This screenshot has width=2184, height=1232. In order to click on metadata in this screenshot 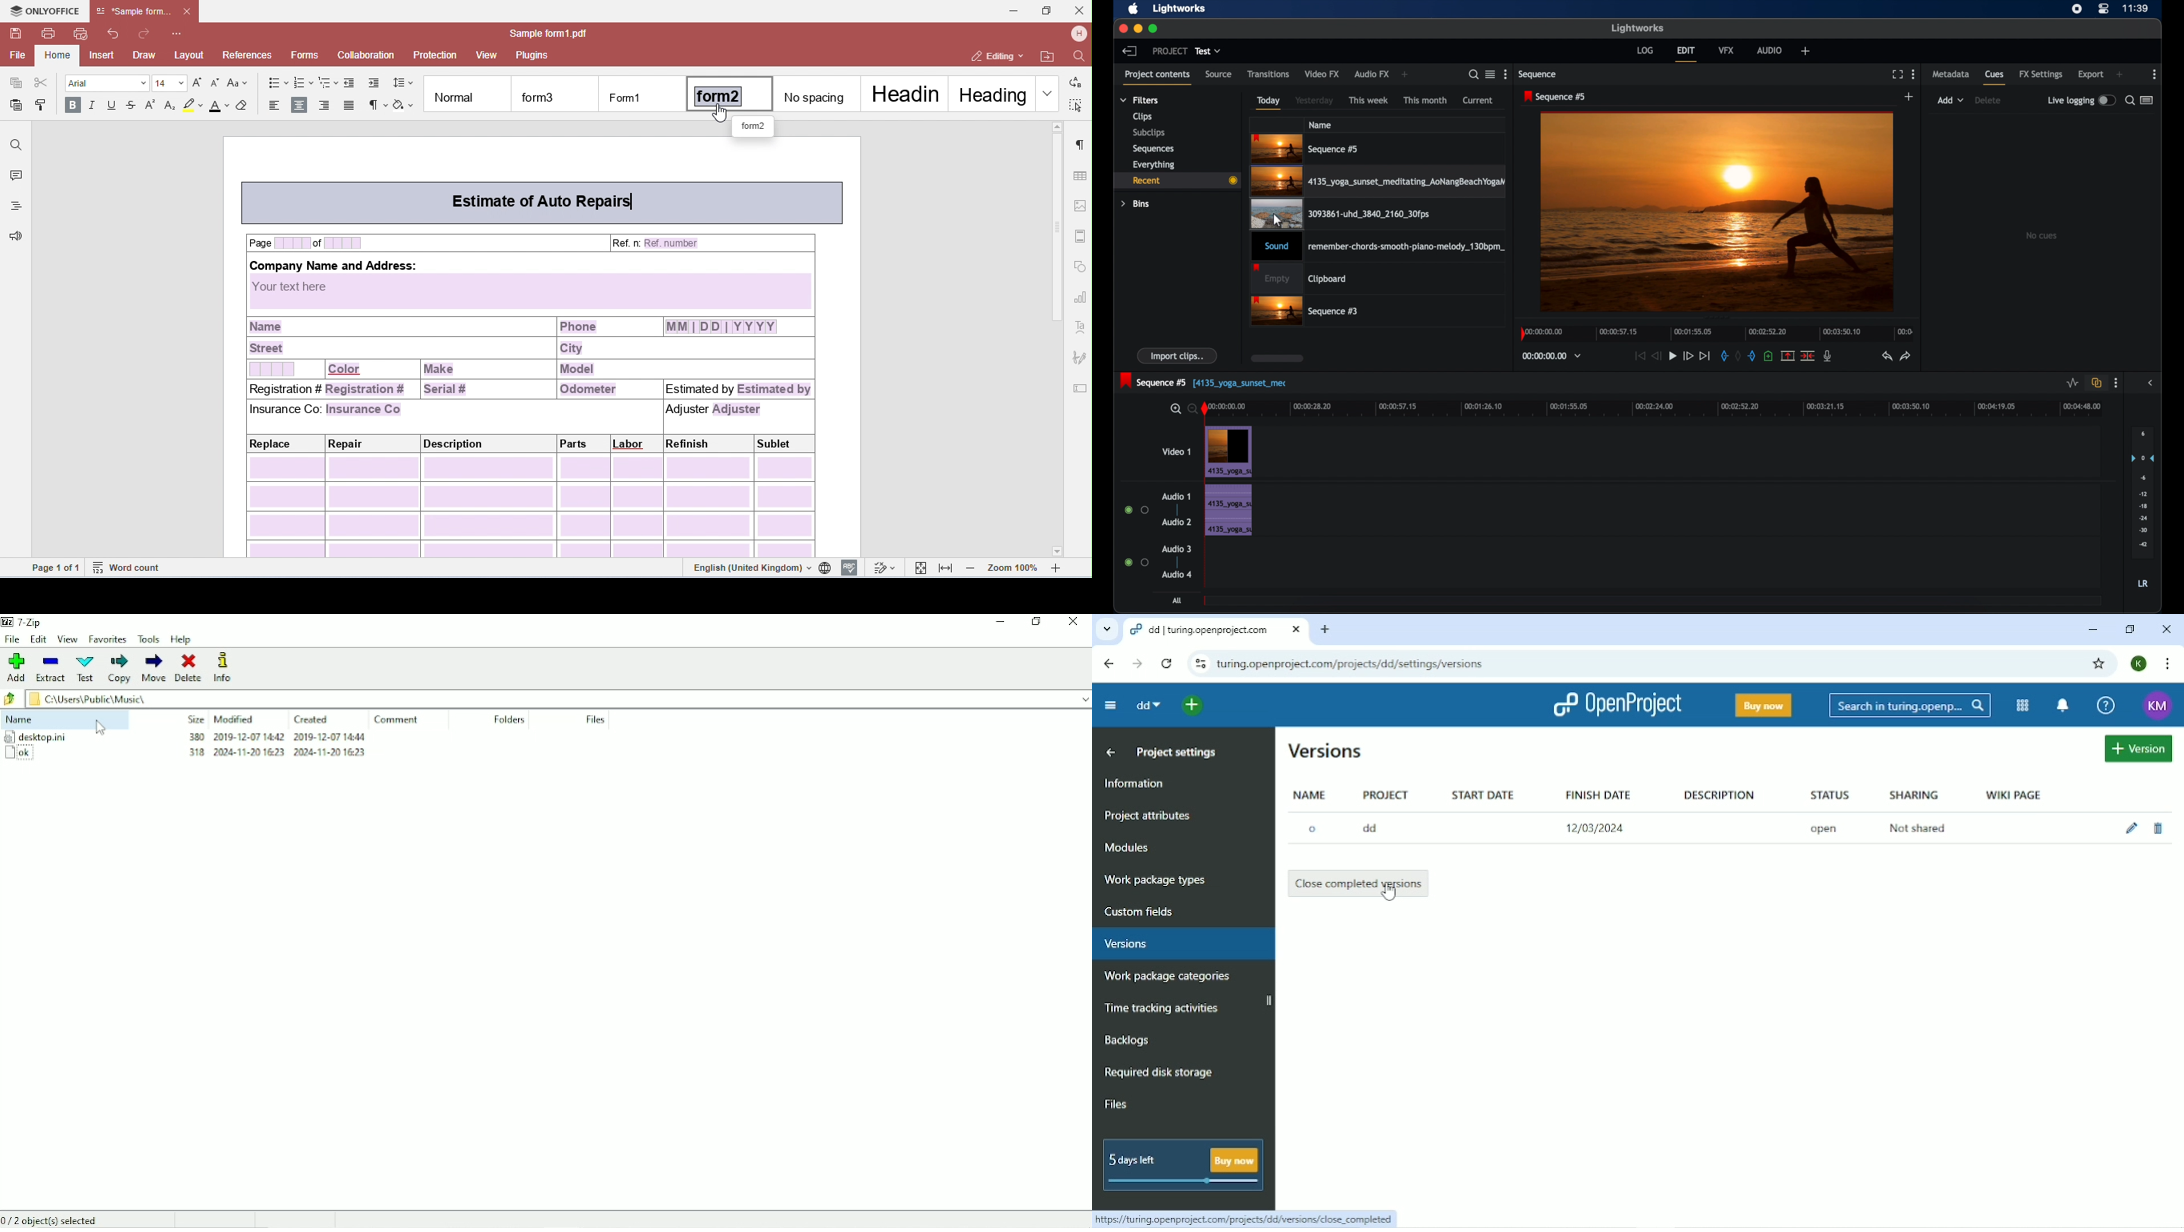, I will do `click(1950, 74)`.